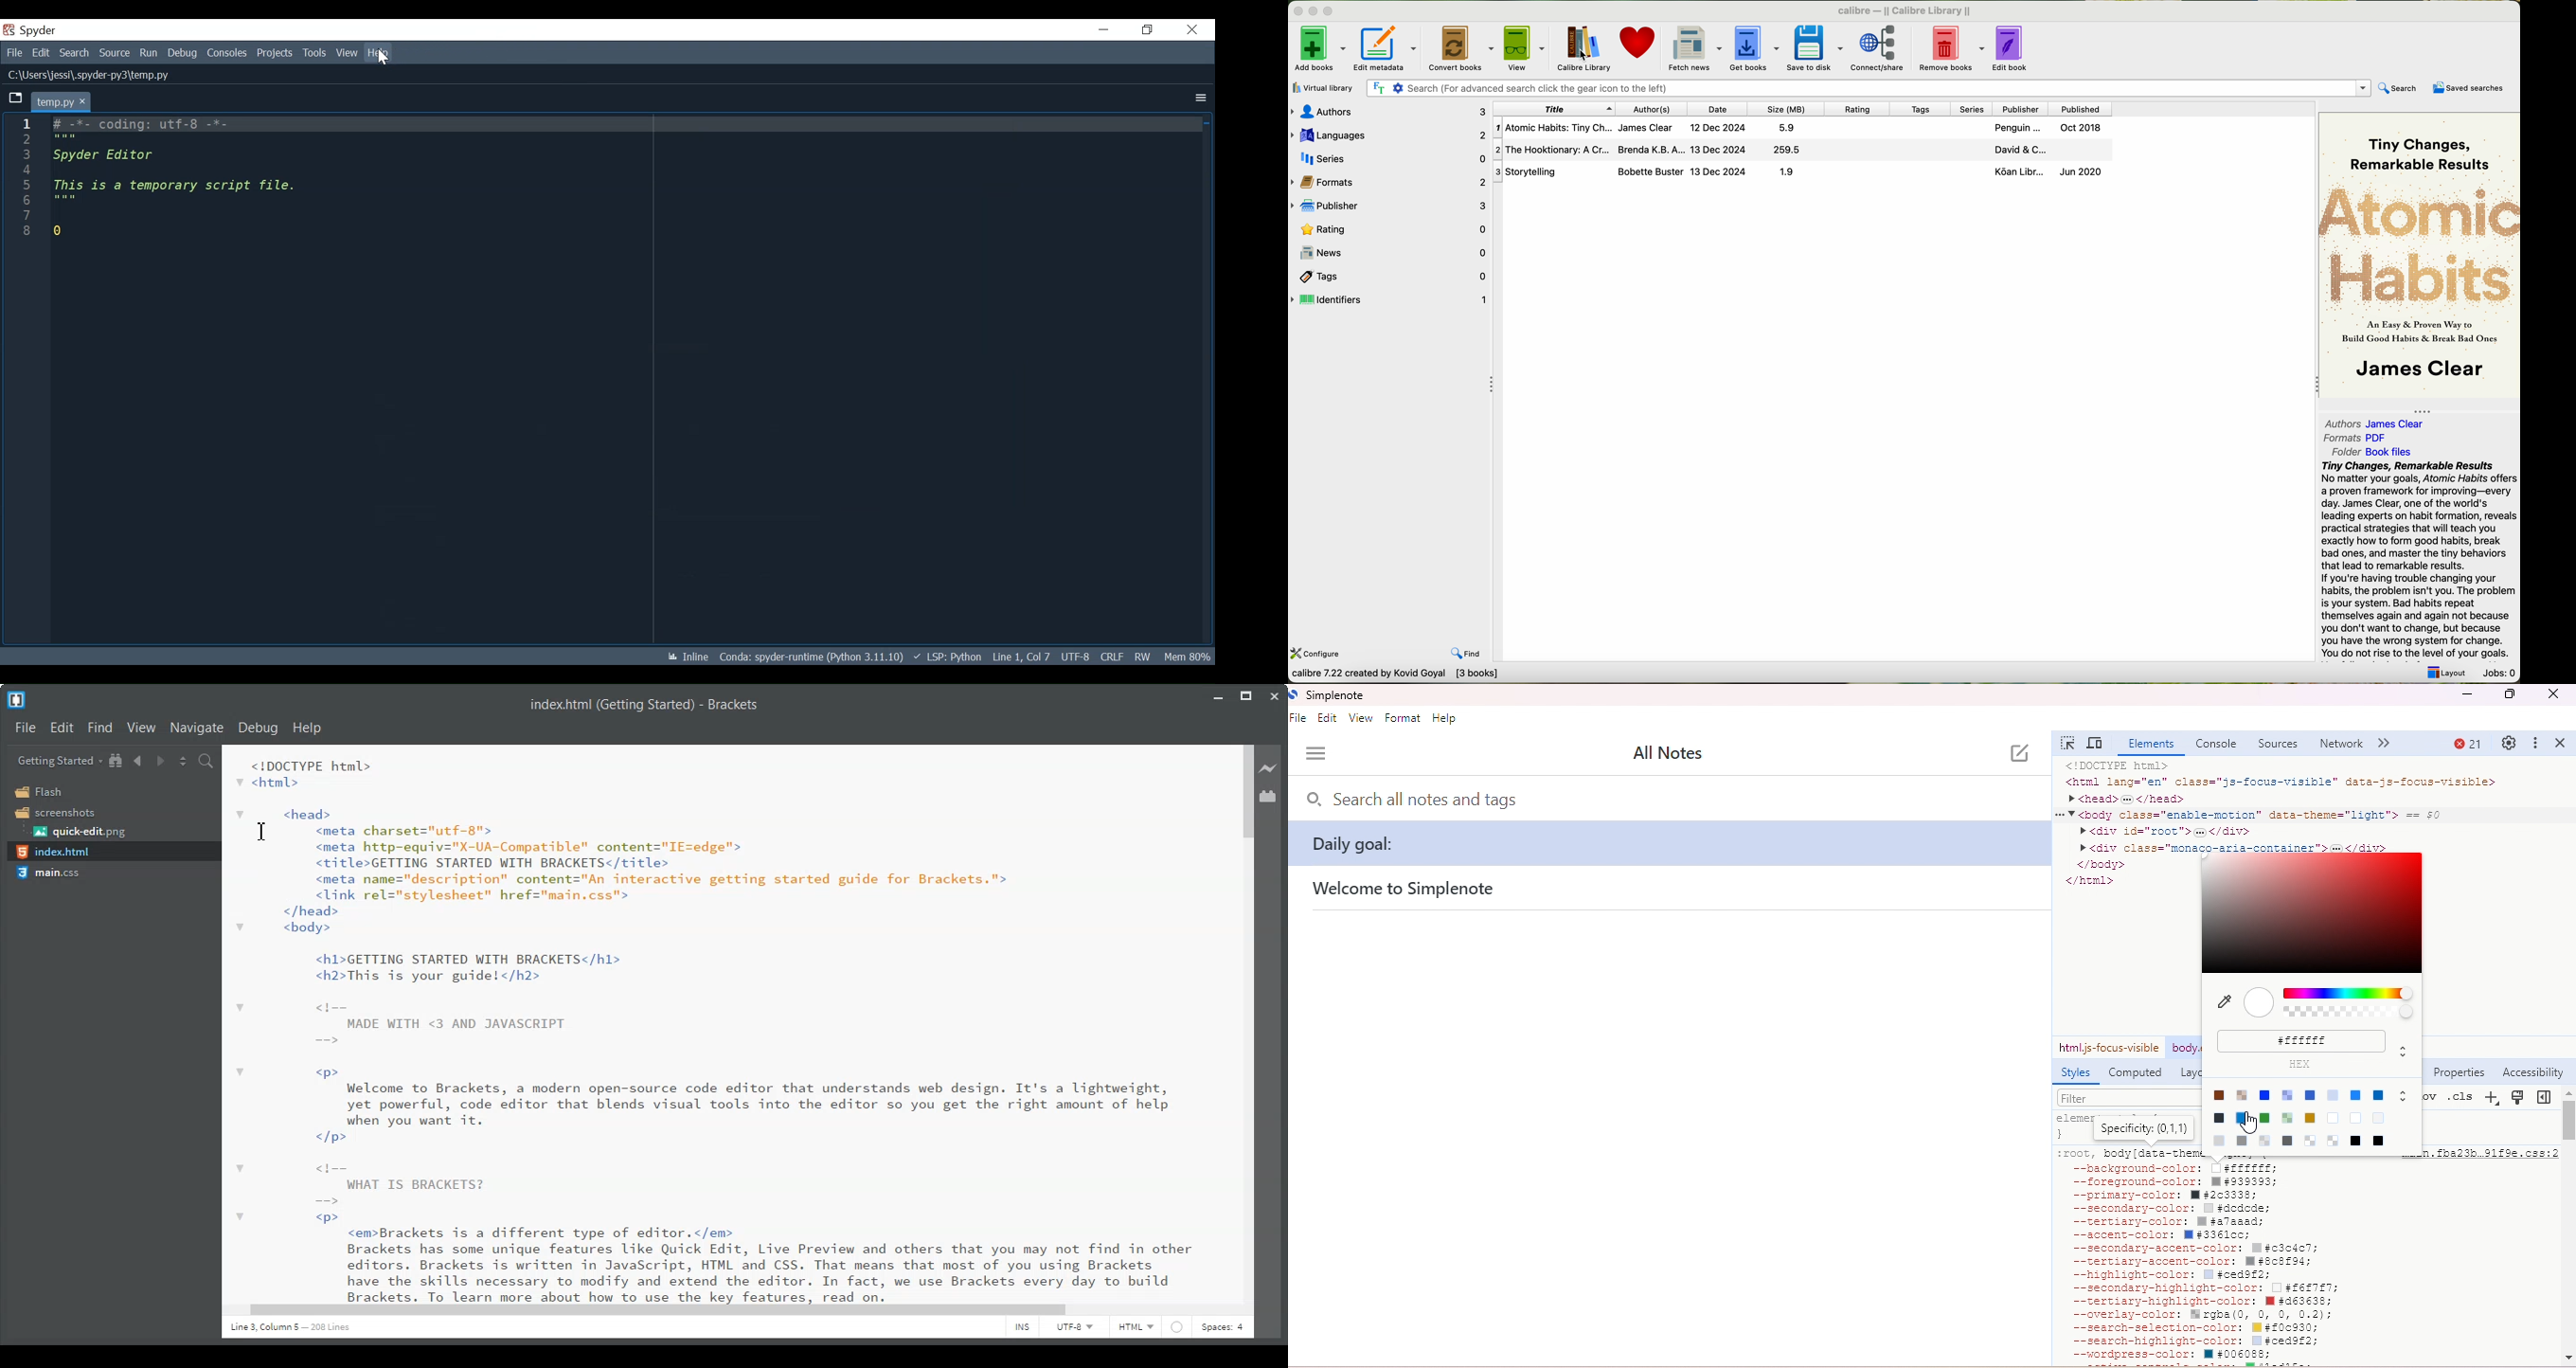  What do you see at coordinates (2260, 1003) in the screenshot?
I see `selected color` at bounding box center [2260, 1003].